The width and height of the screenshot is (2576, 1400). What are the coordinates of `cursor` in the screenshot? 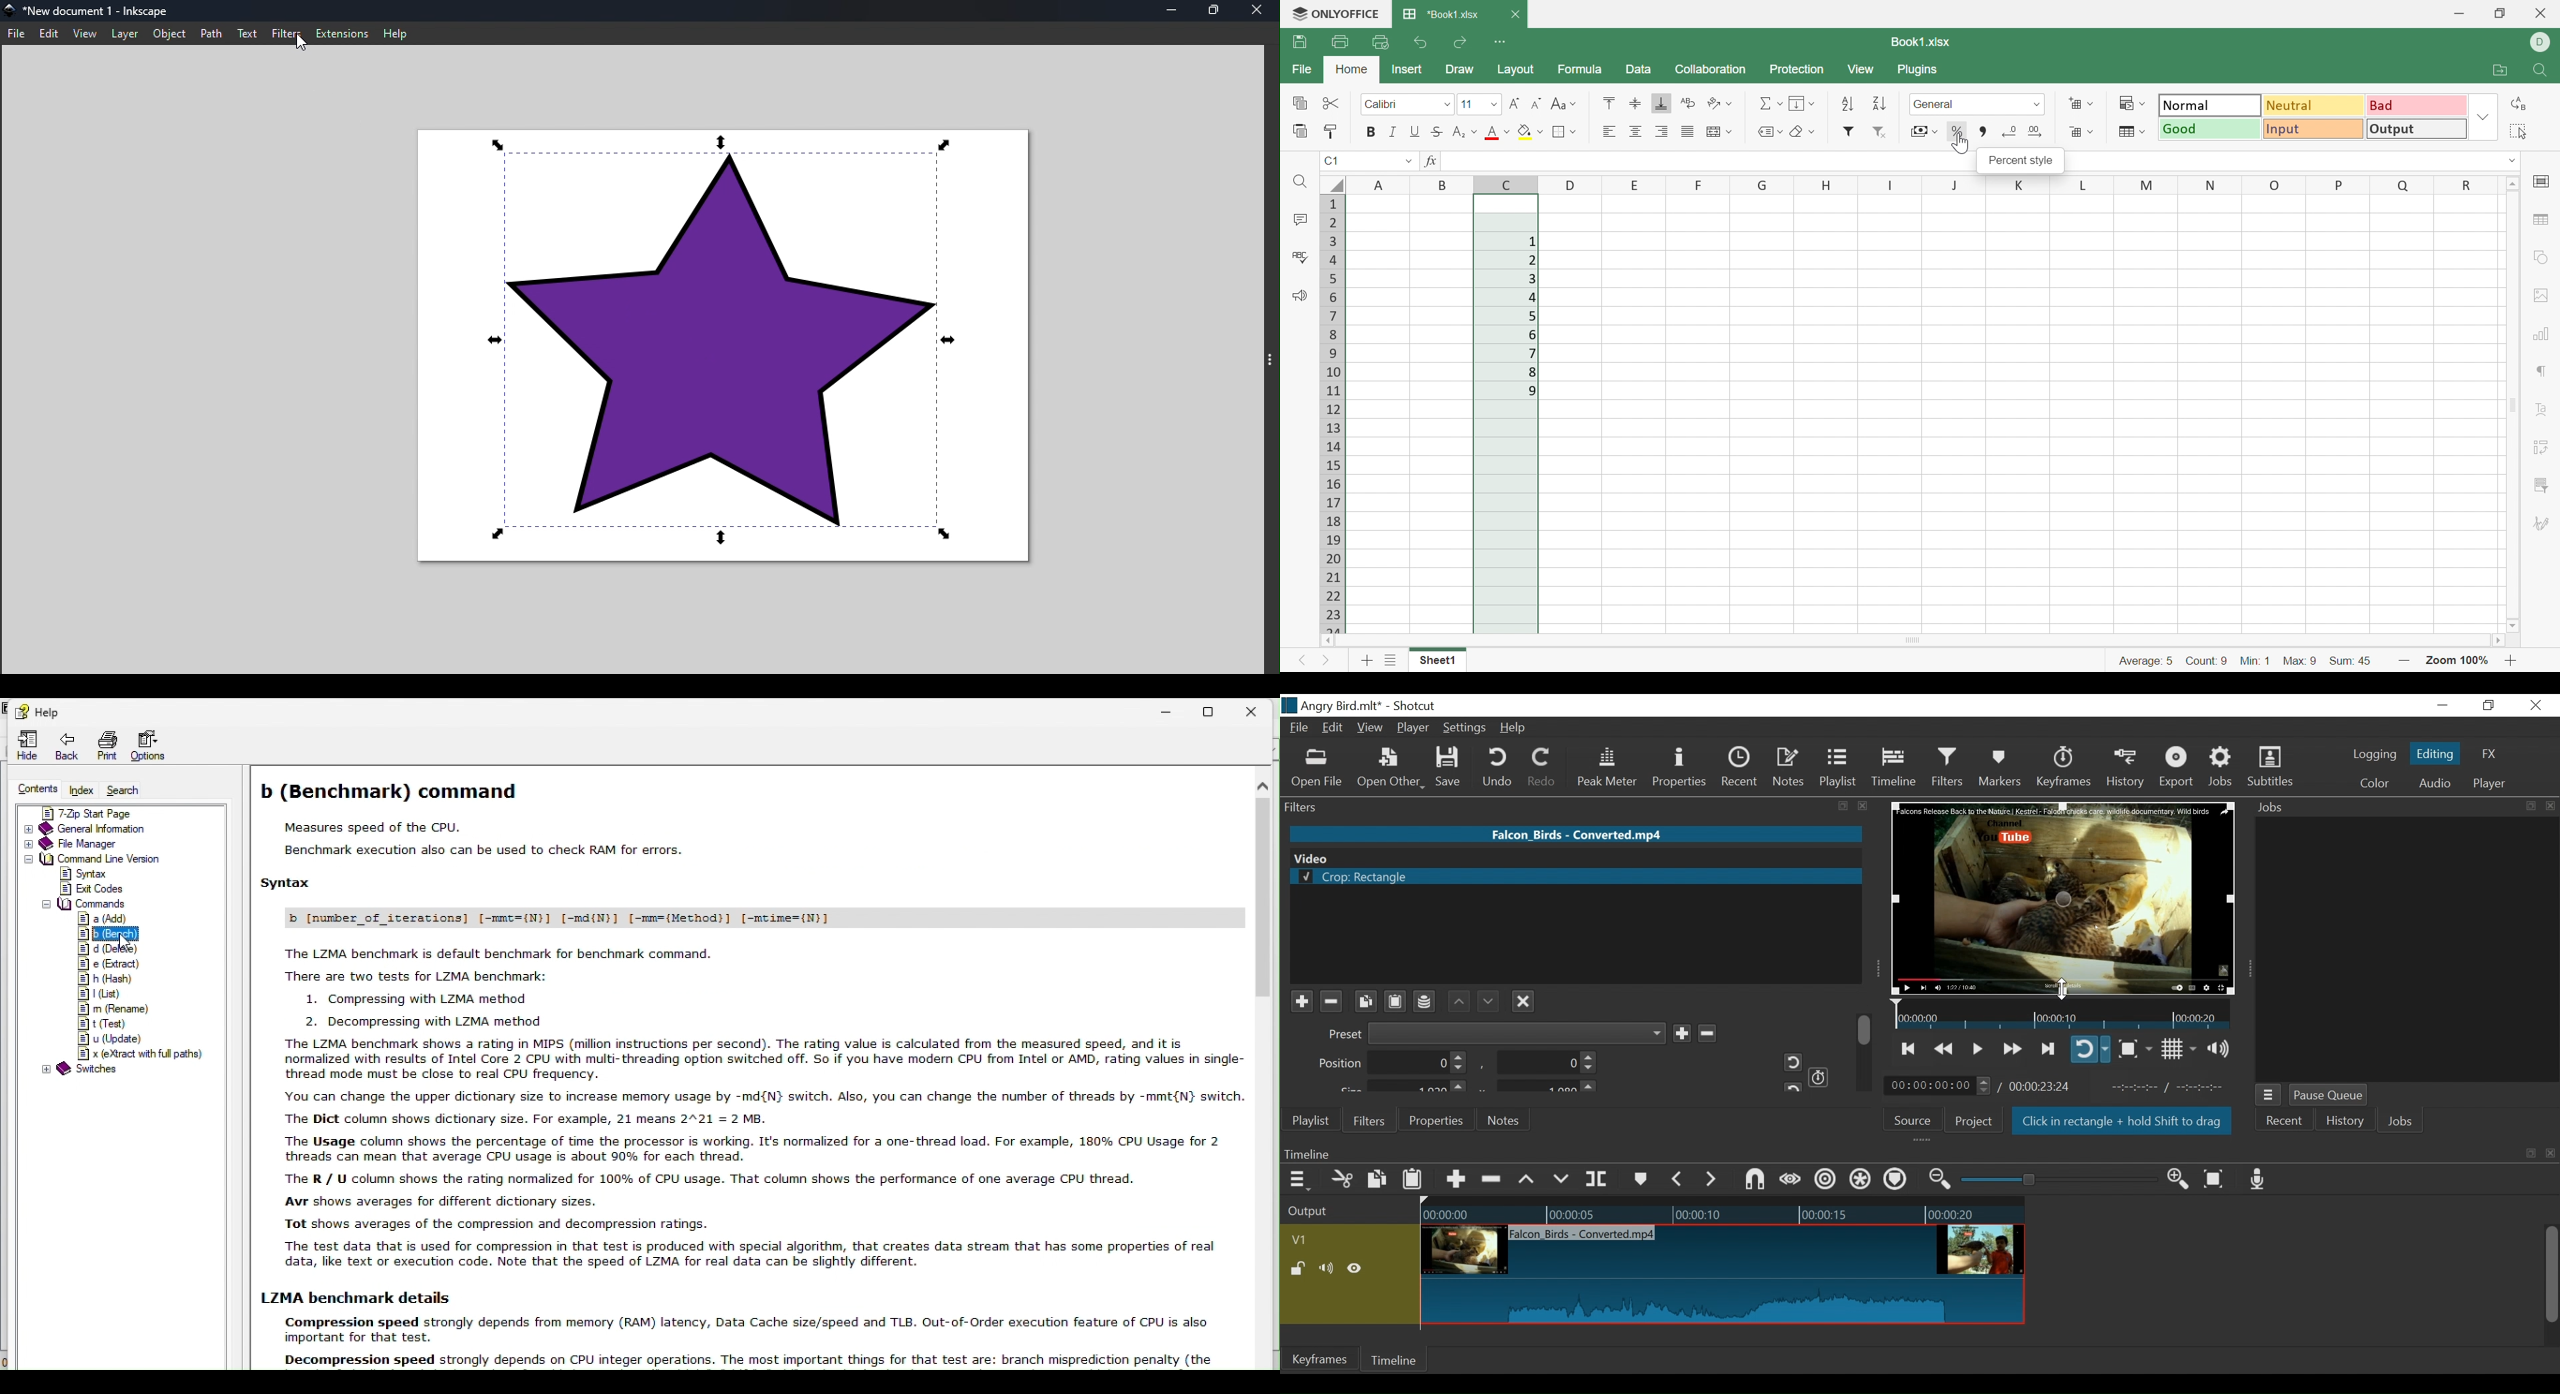 It's located at (2062, 989).